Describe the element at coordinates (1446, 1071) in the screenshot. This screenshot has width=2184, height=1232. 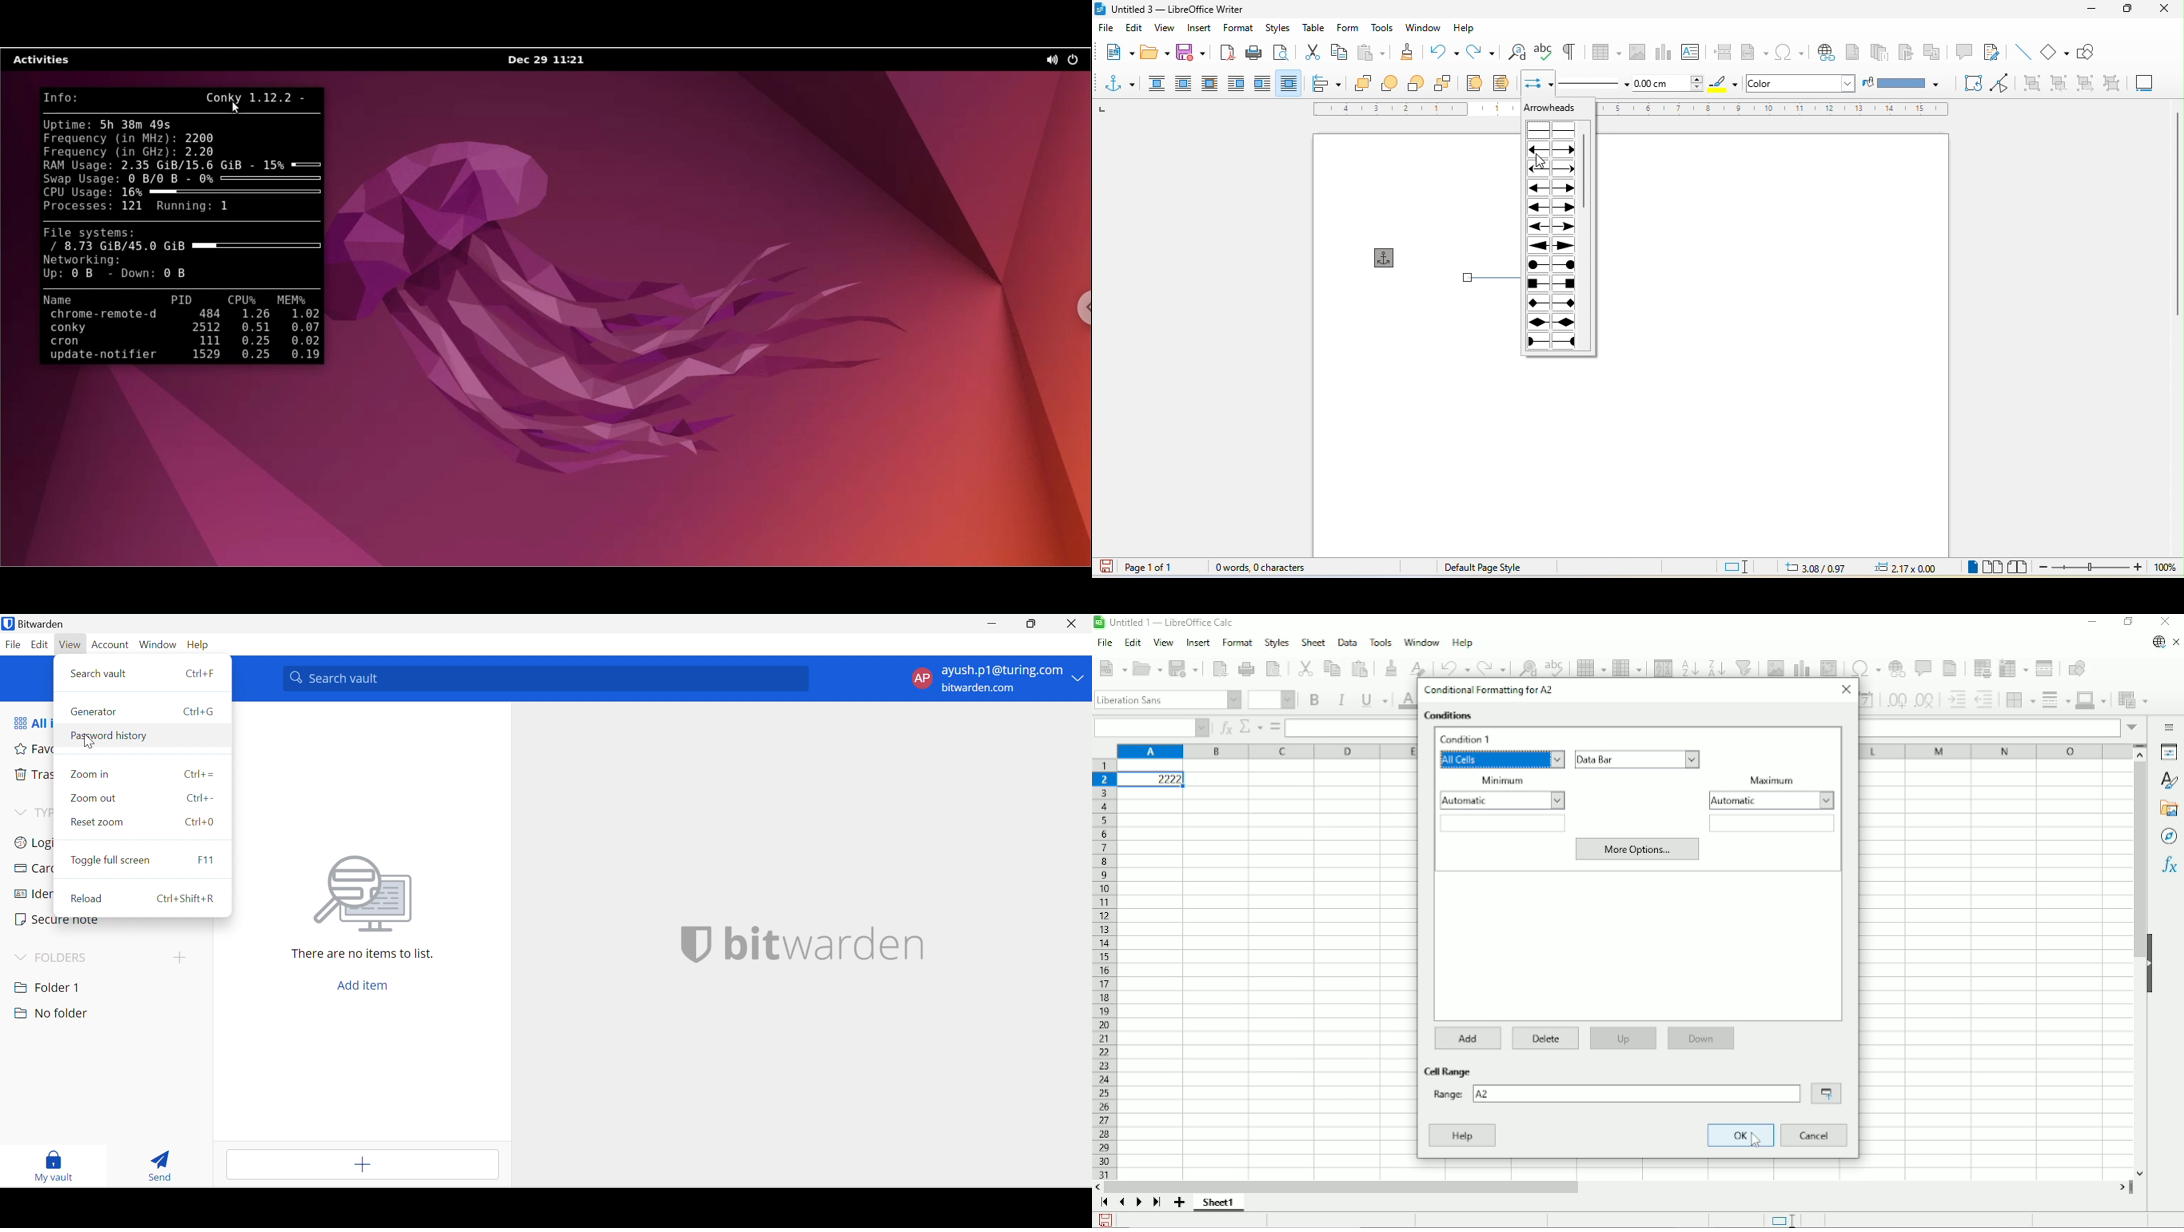
I see `Cell range` at that location.